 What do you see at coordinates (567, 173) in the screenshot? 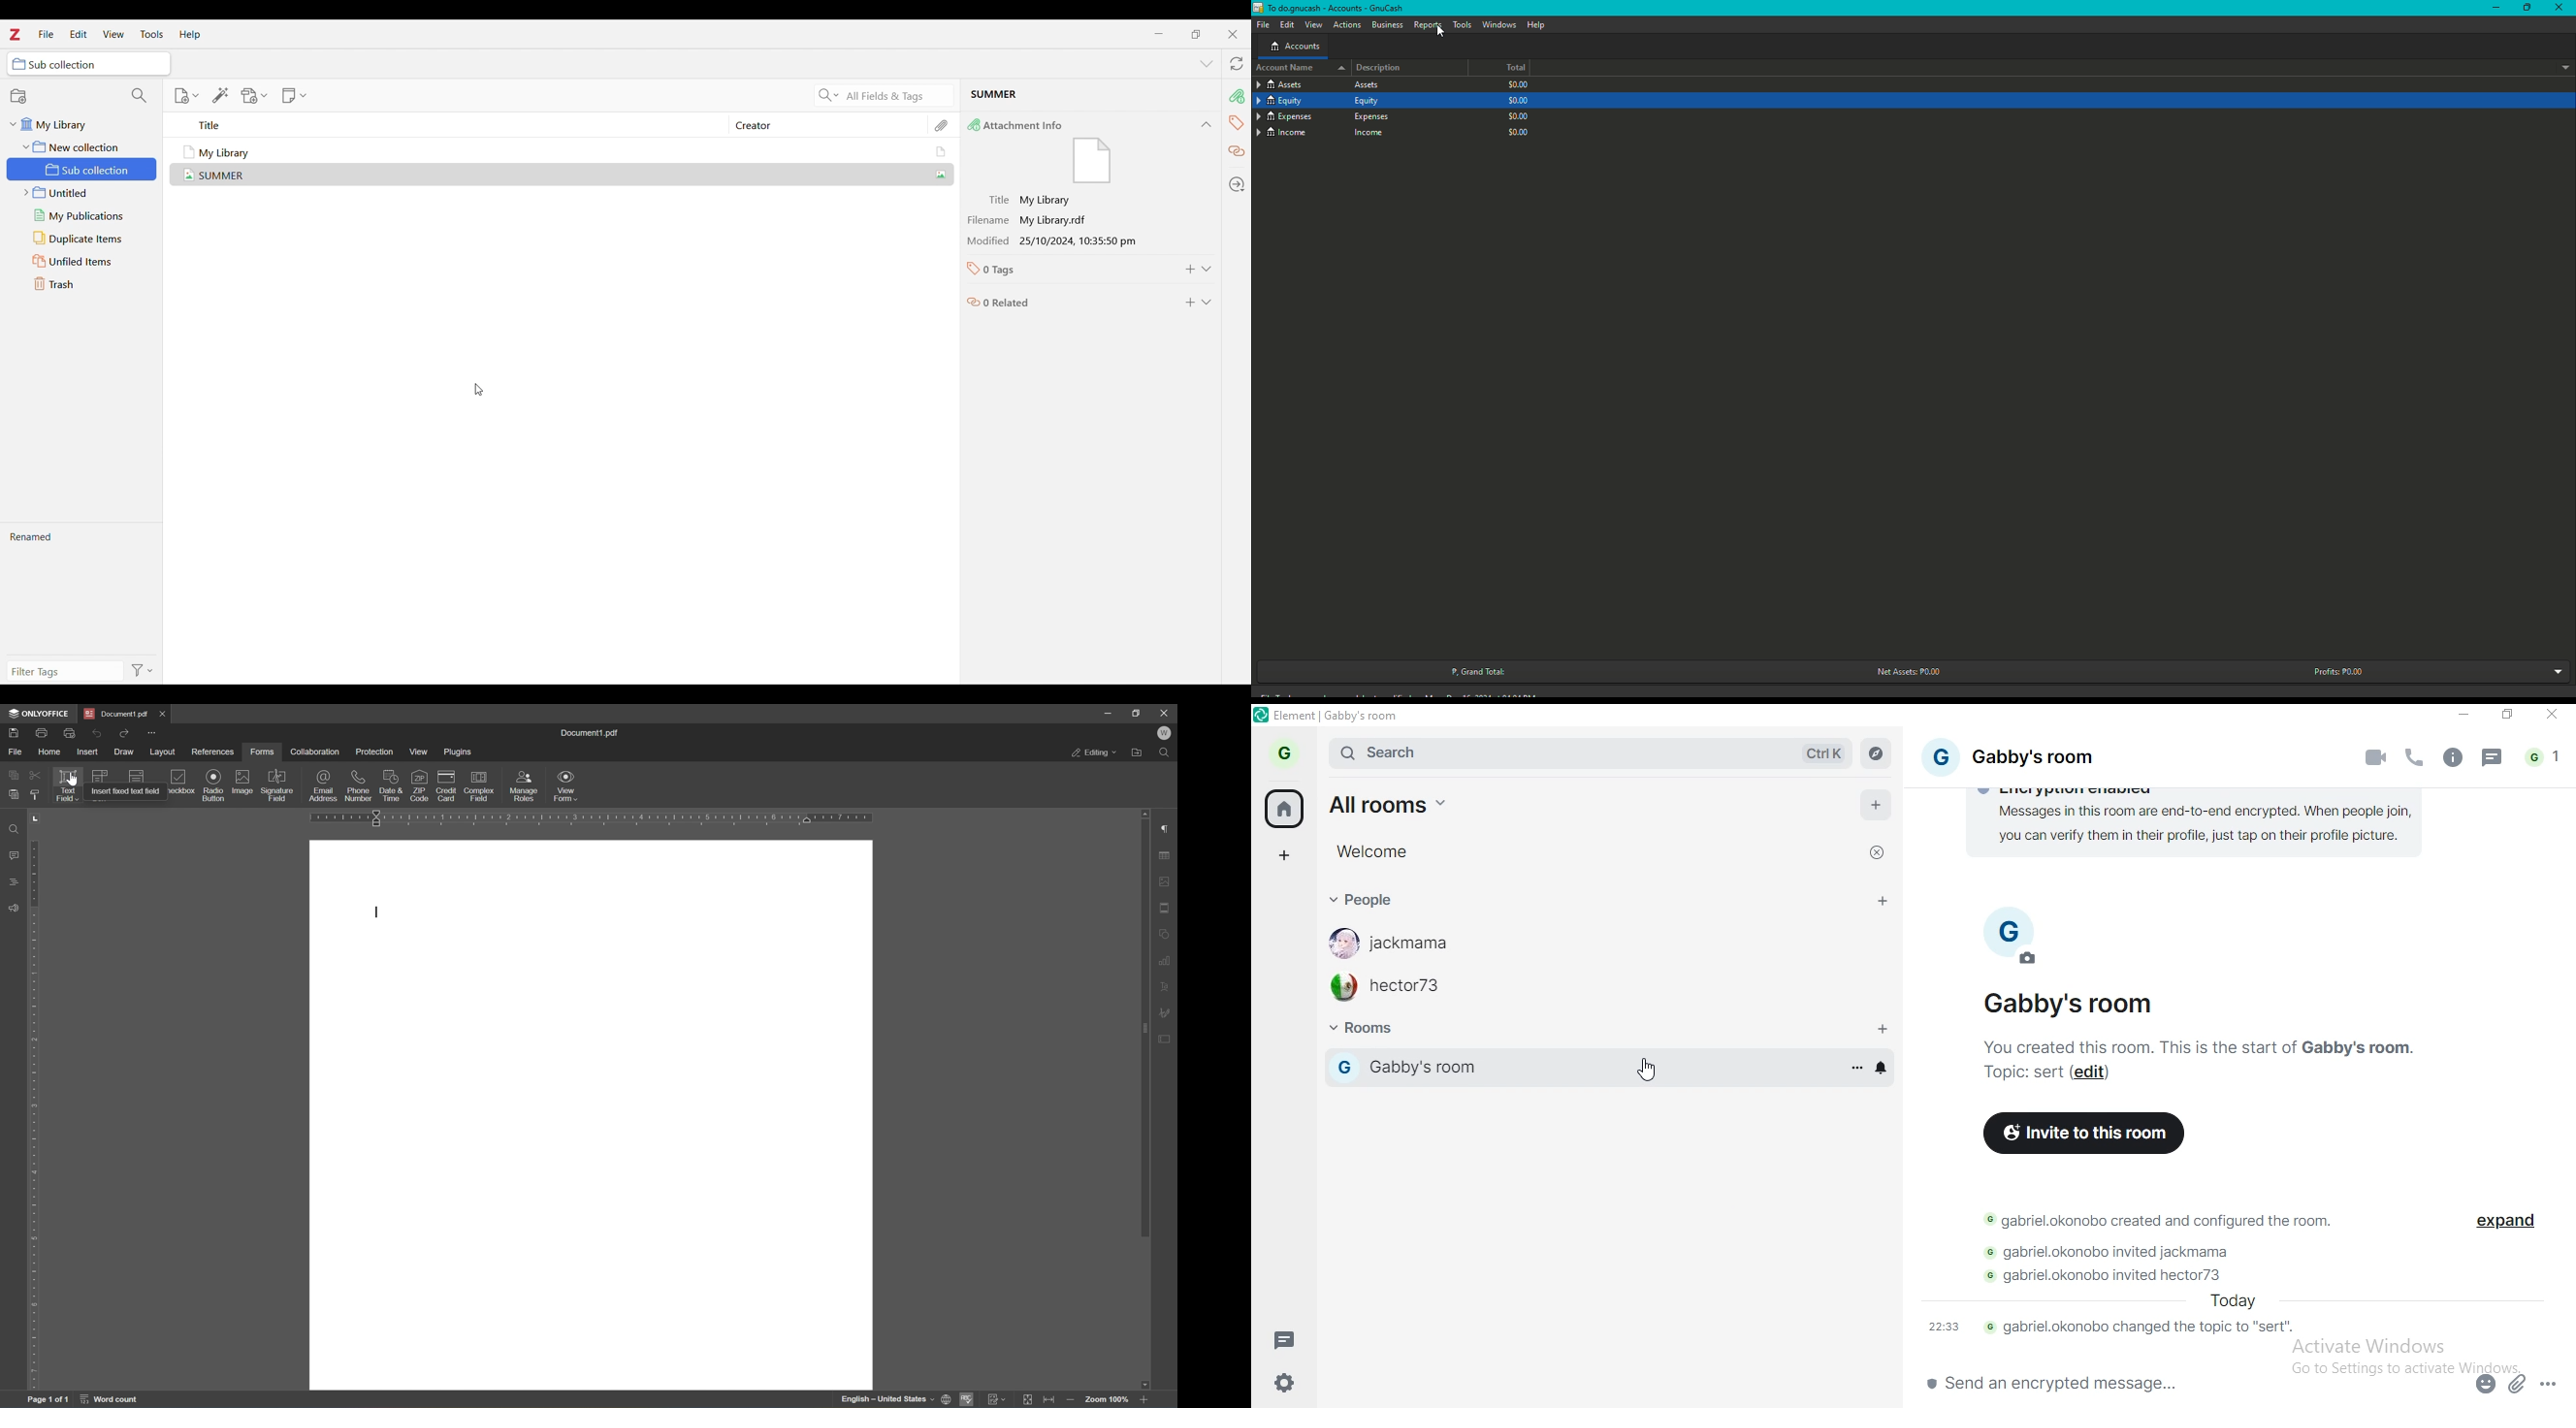
I see `Summer` at bounding box center [567, 173].